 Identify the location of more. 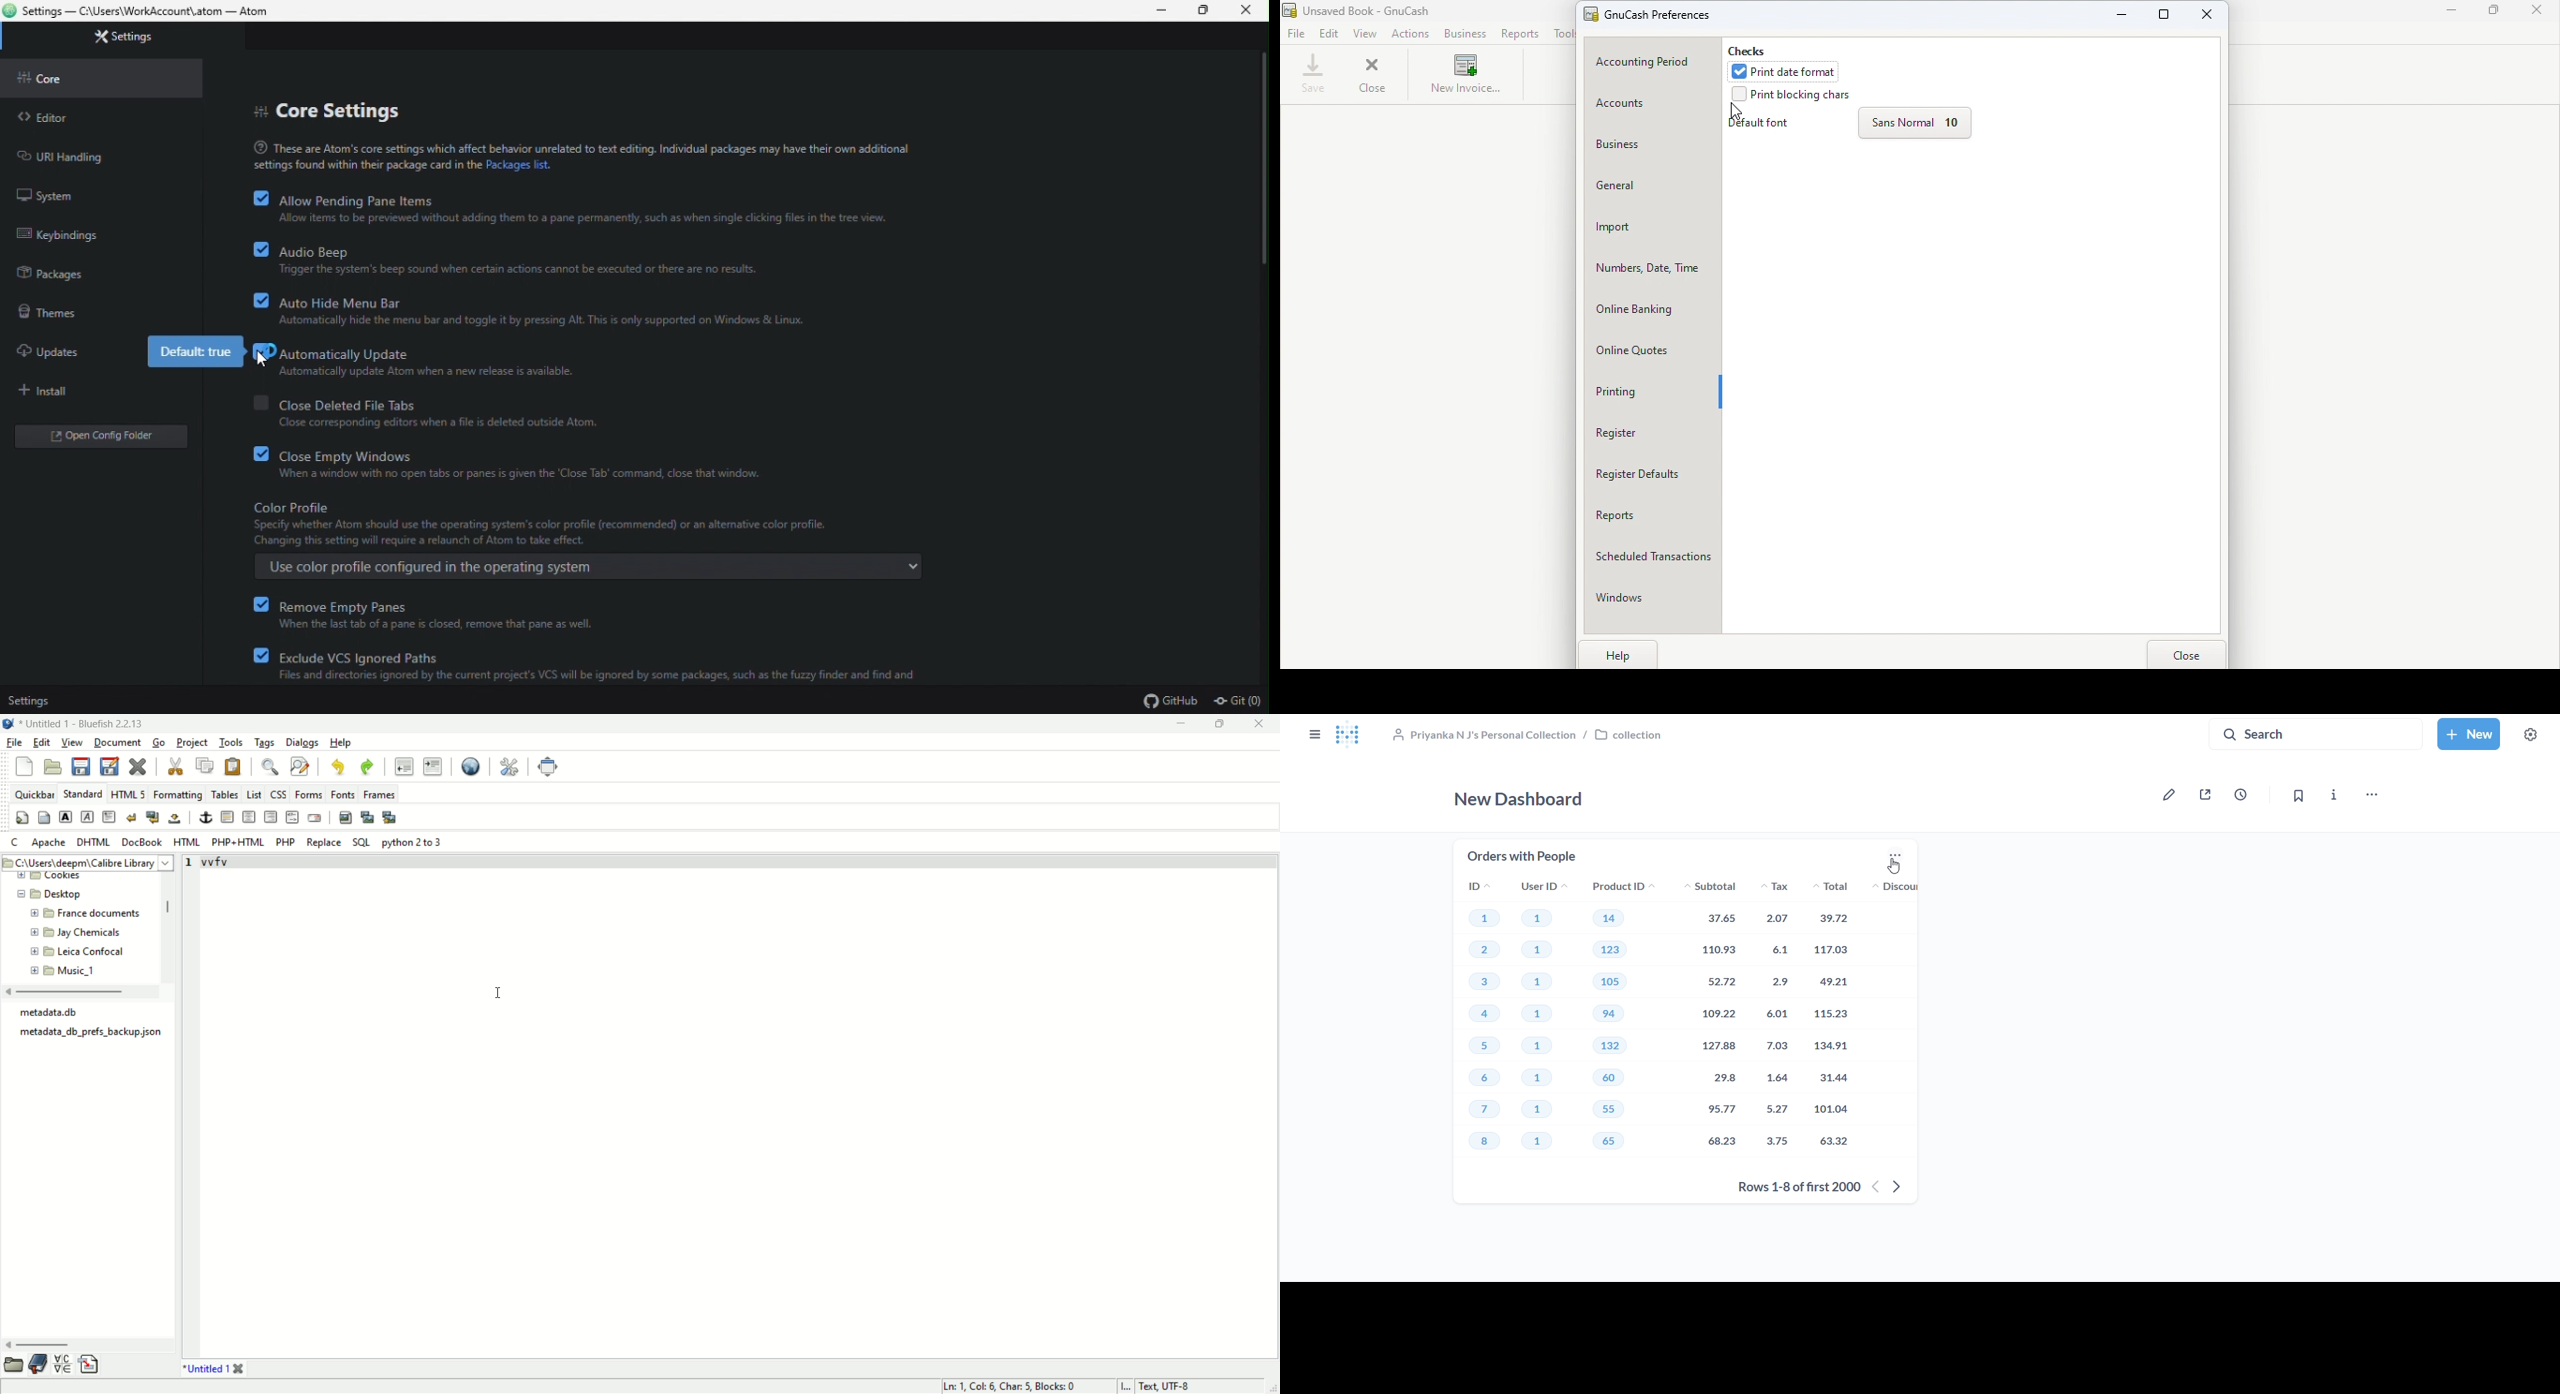
(2371, 796).